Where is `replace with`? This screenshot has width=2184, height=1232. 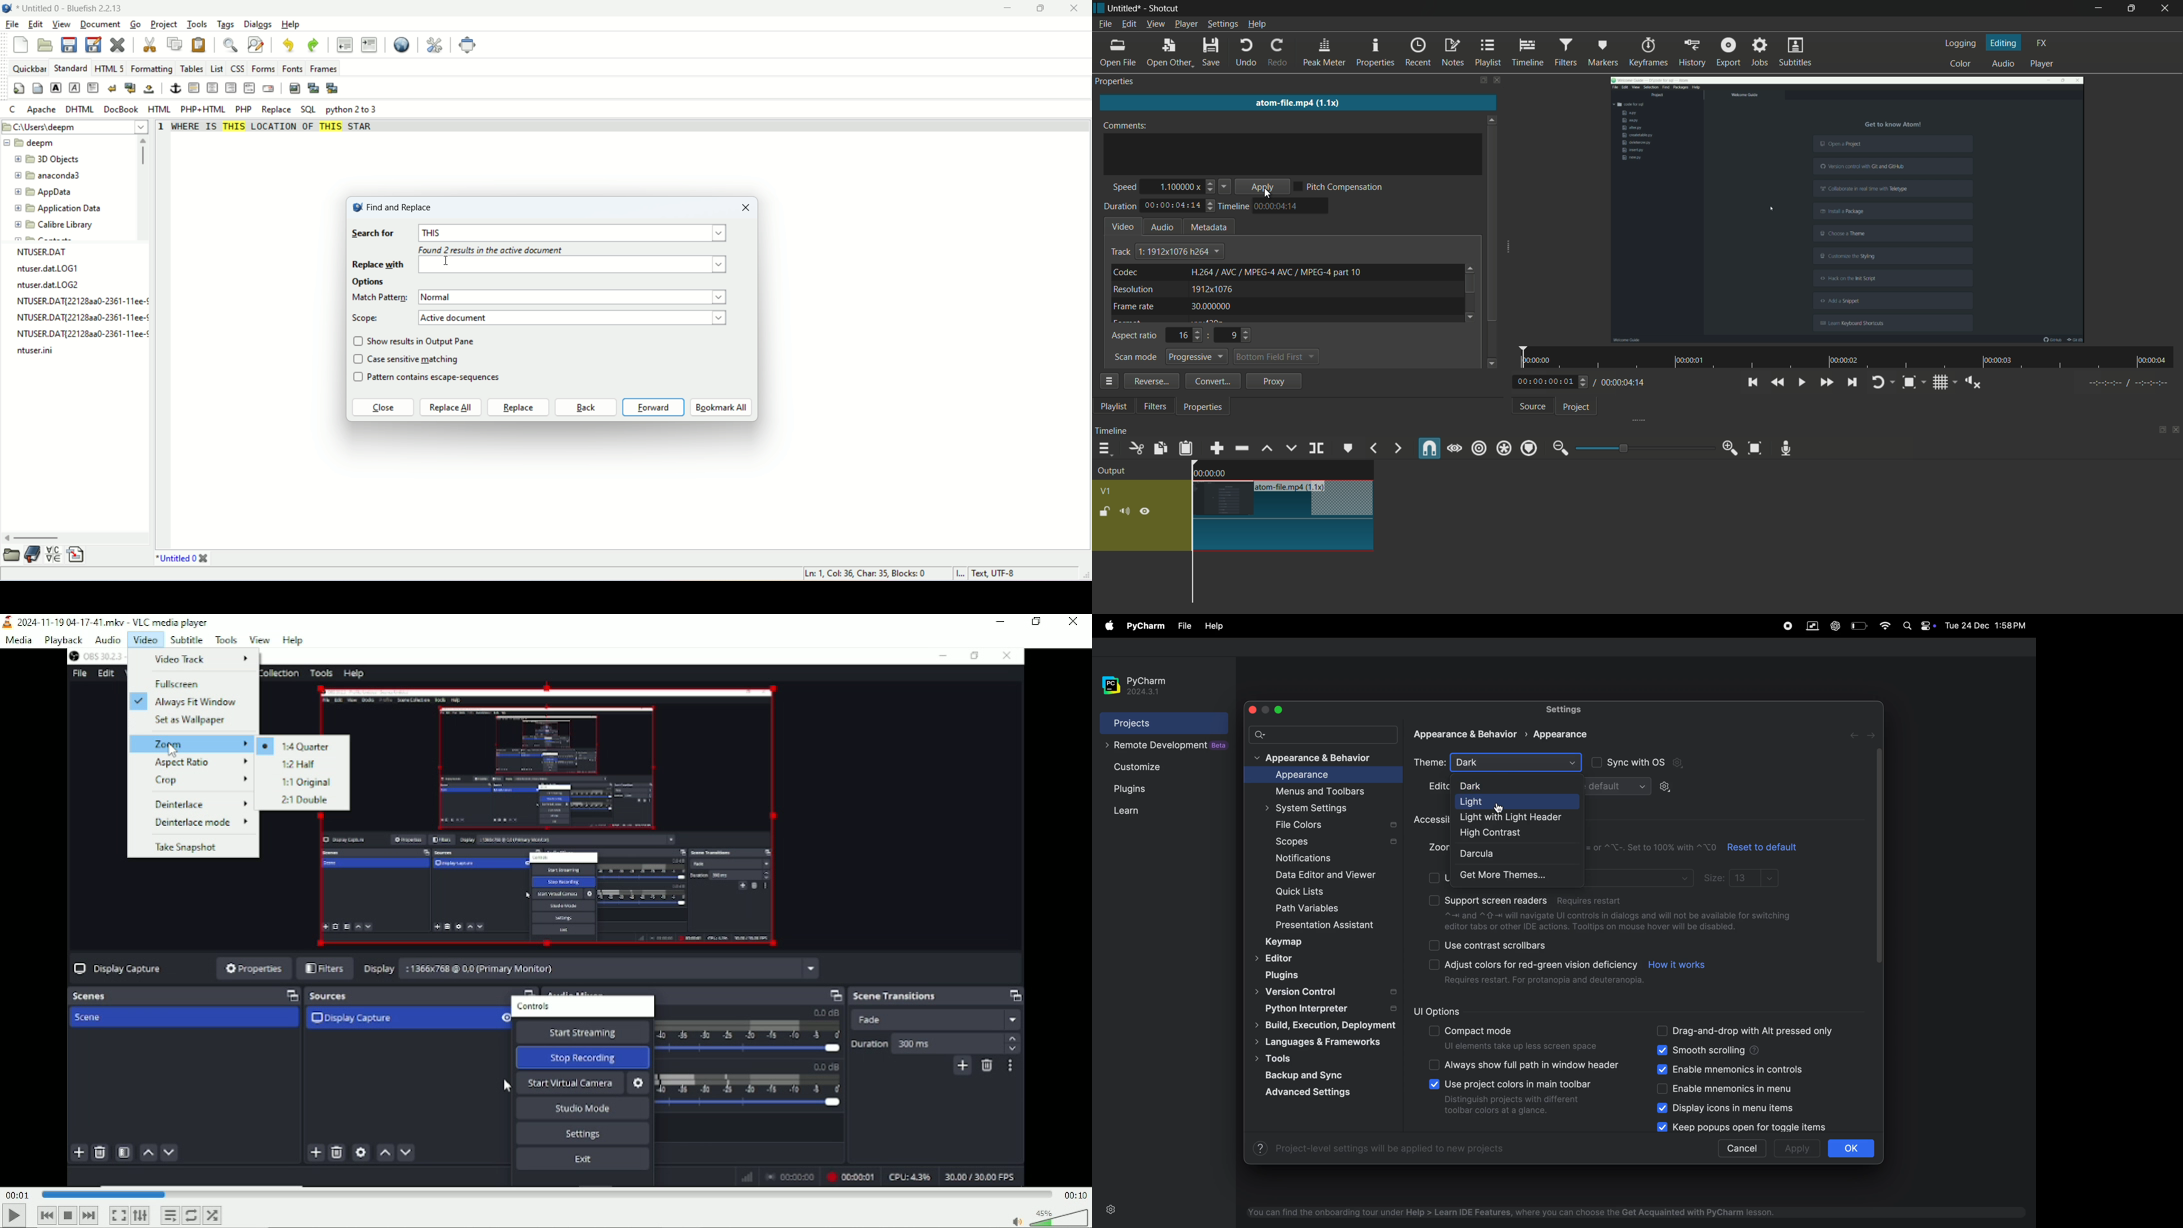
replace with is located at coordinates (542, 267).